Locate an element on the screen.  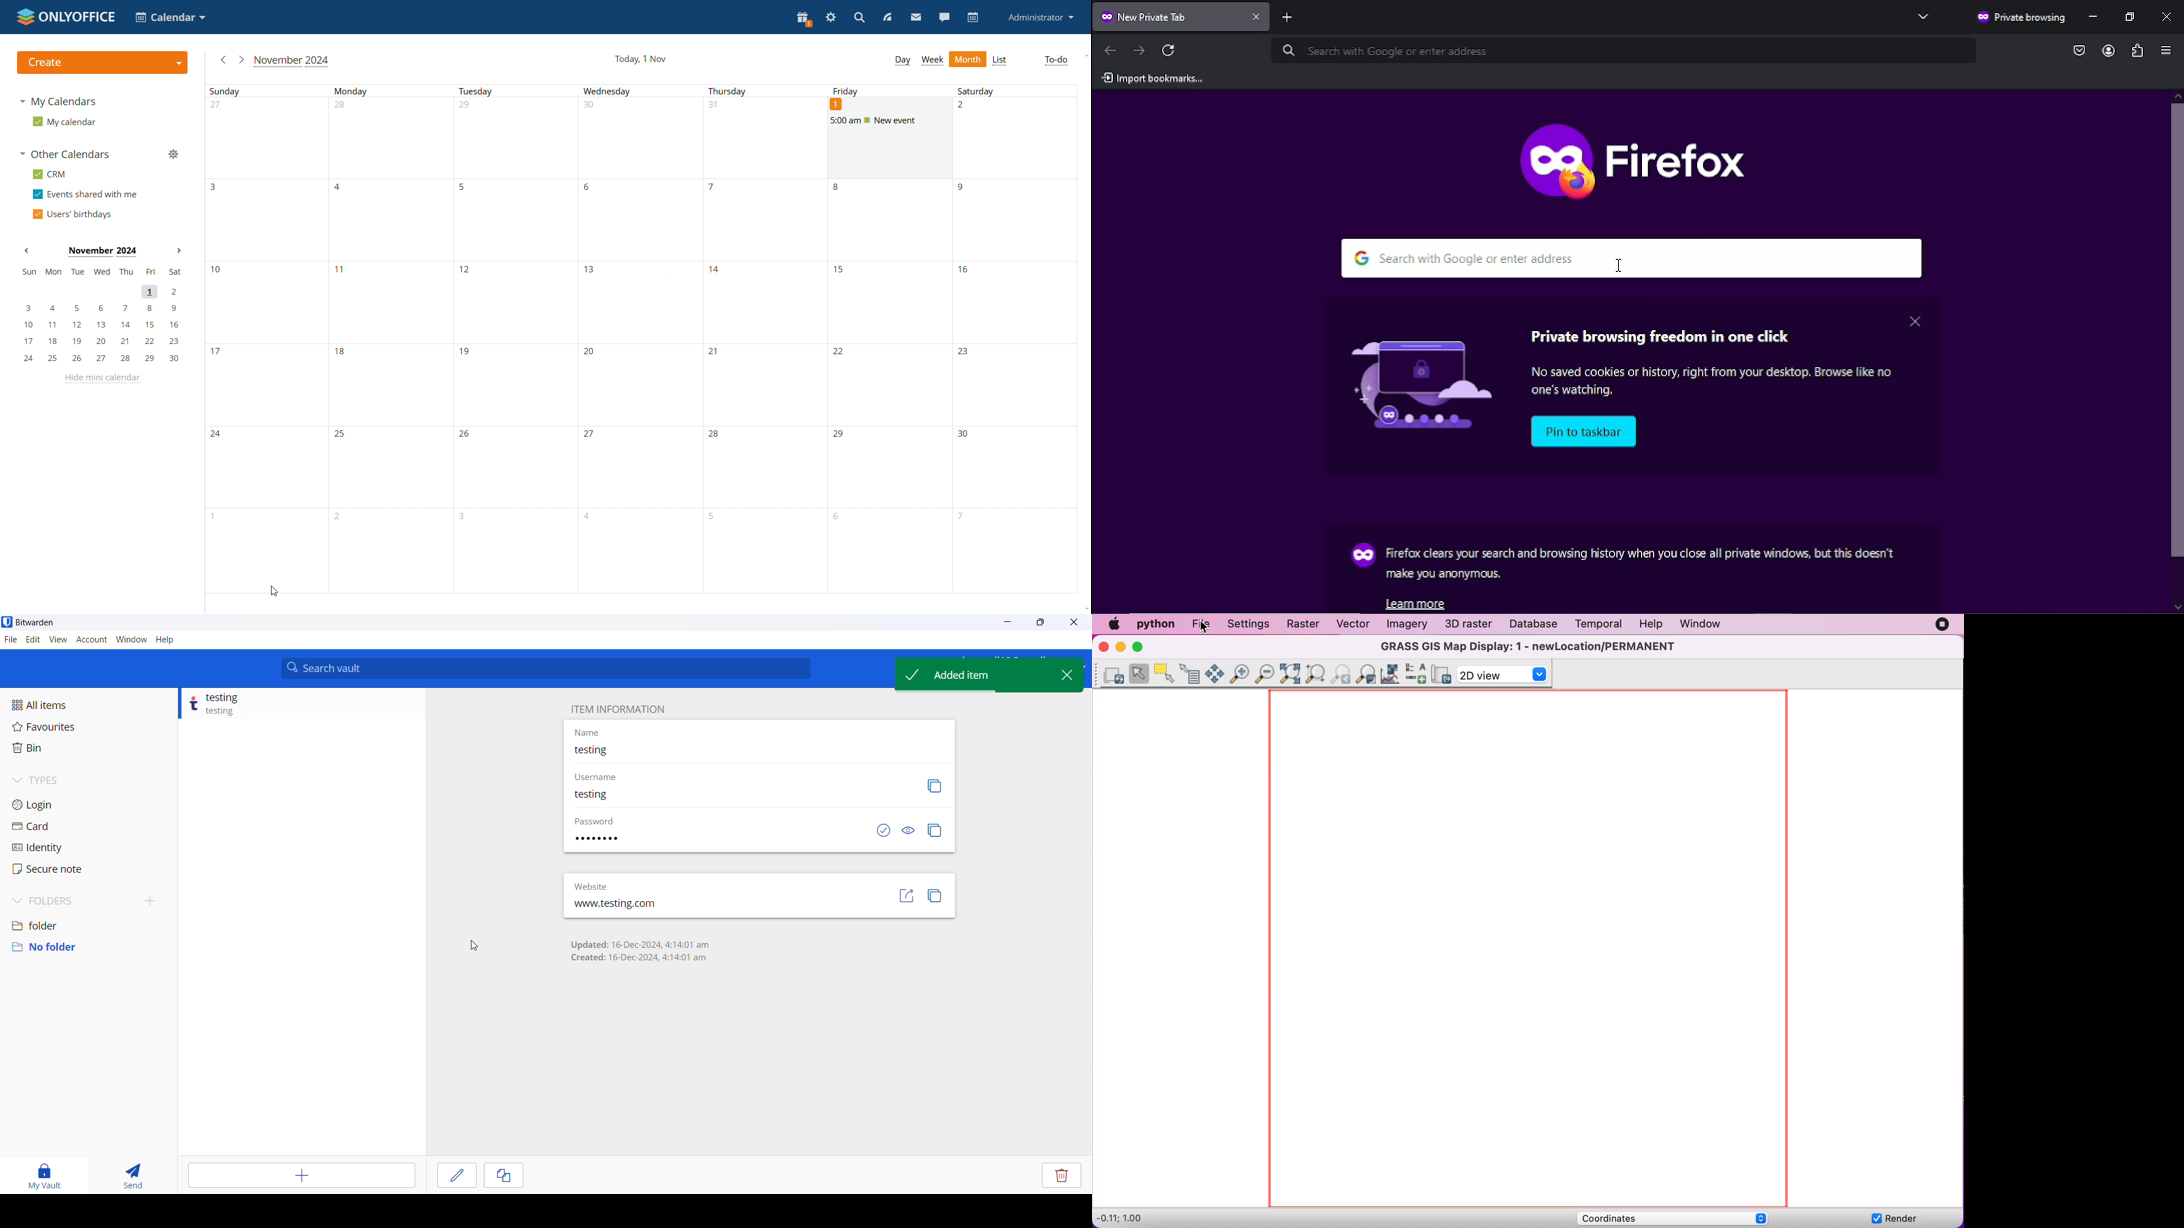
file is located at coordinates (10, 641).